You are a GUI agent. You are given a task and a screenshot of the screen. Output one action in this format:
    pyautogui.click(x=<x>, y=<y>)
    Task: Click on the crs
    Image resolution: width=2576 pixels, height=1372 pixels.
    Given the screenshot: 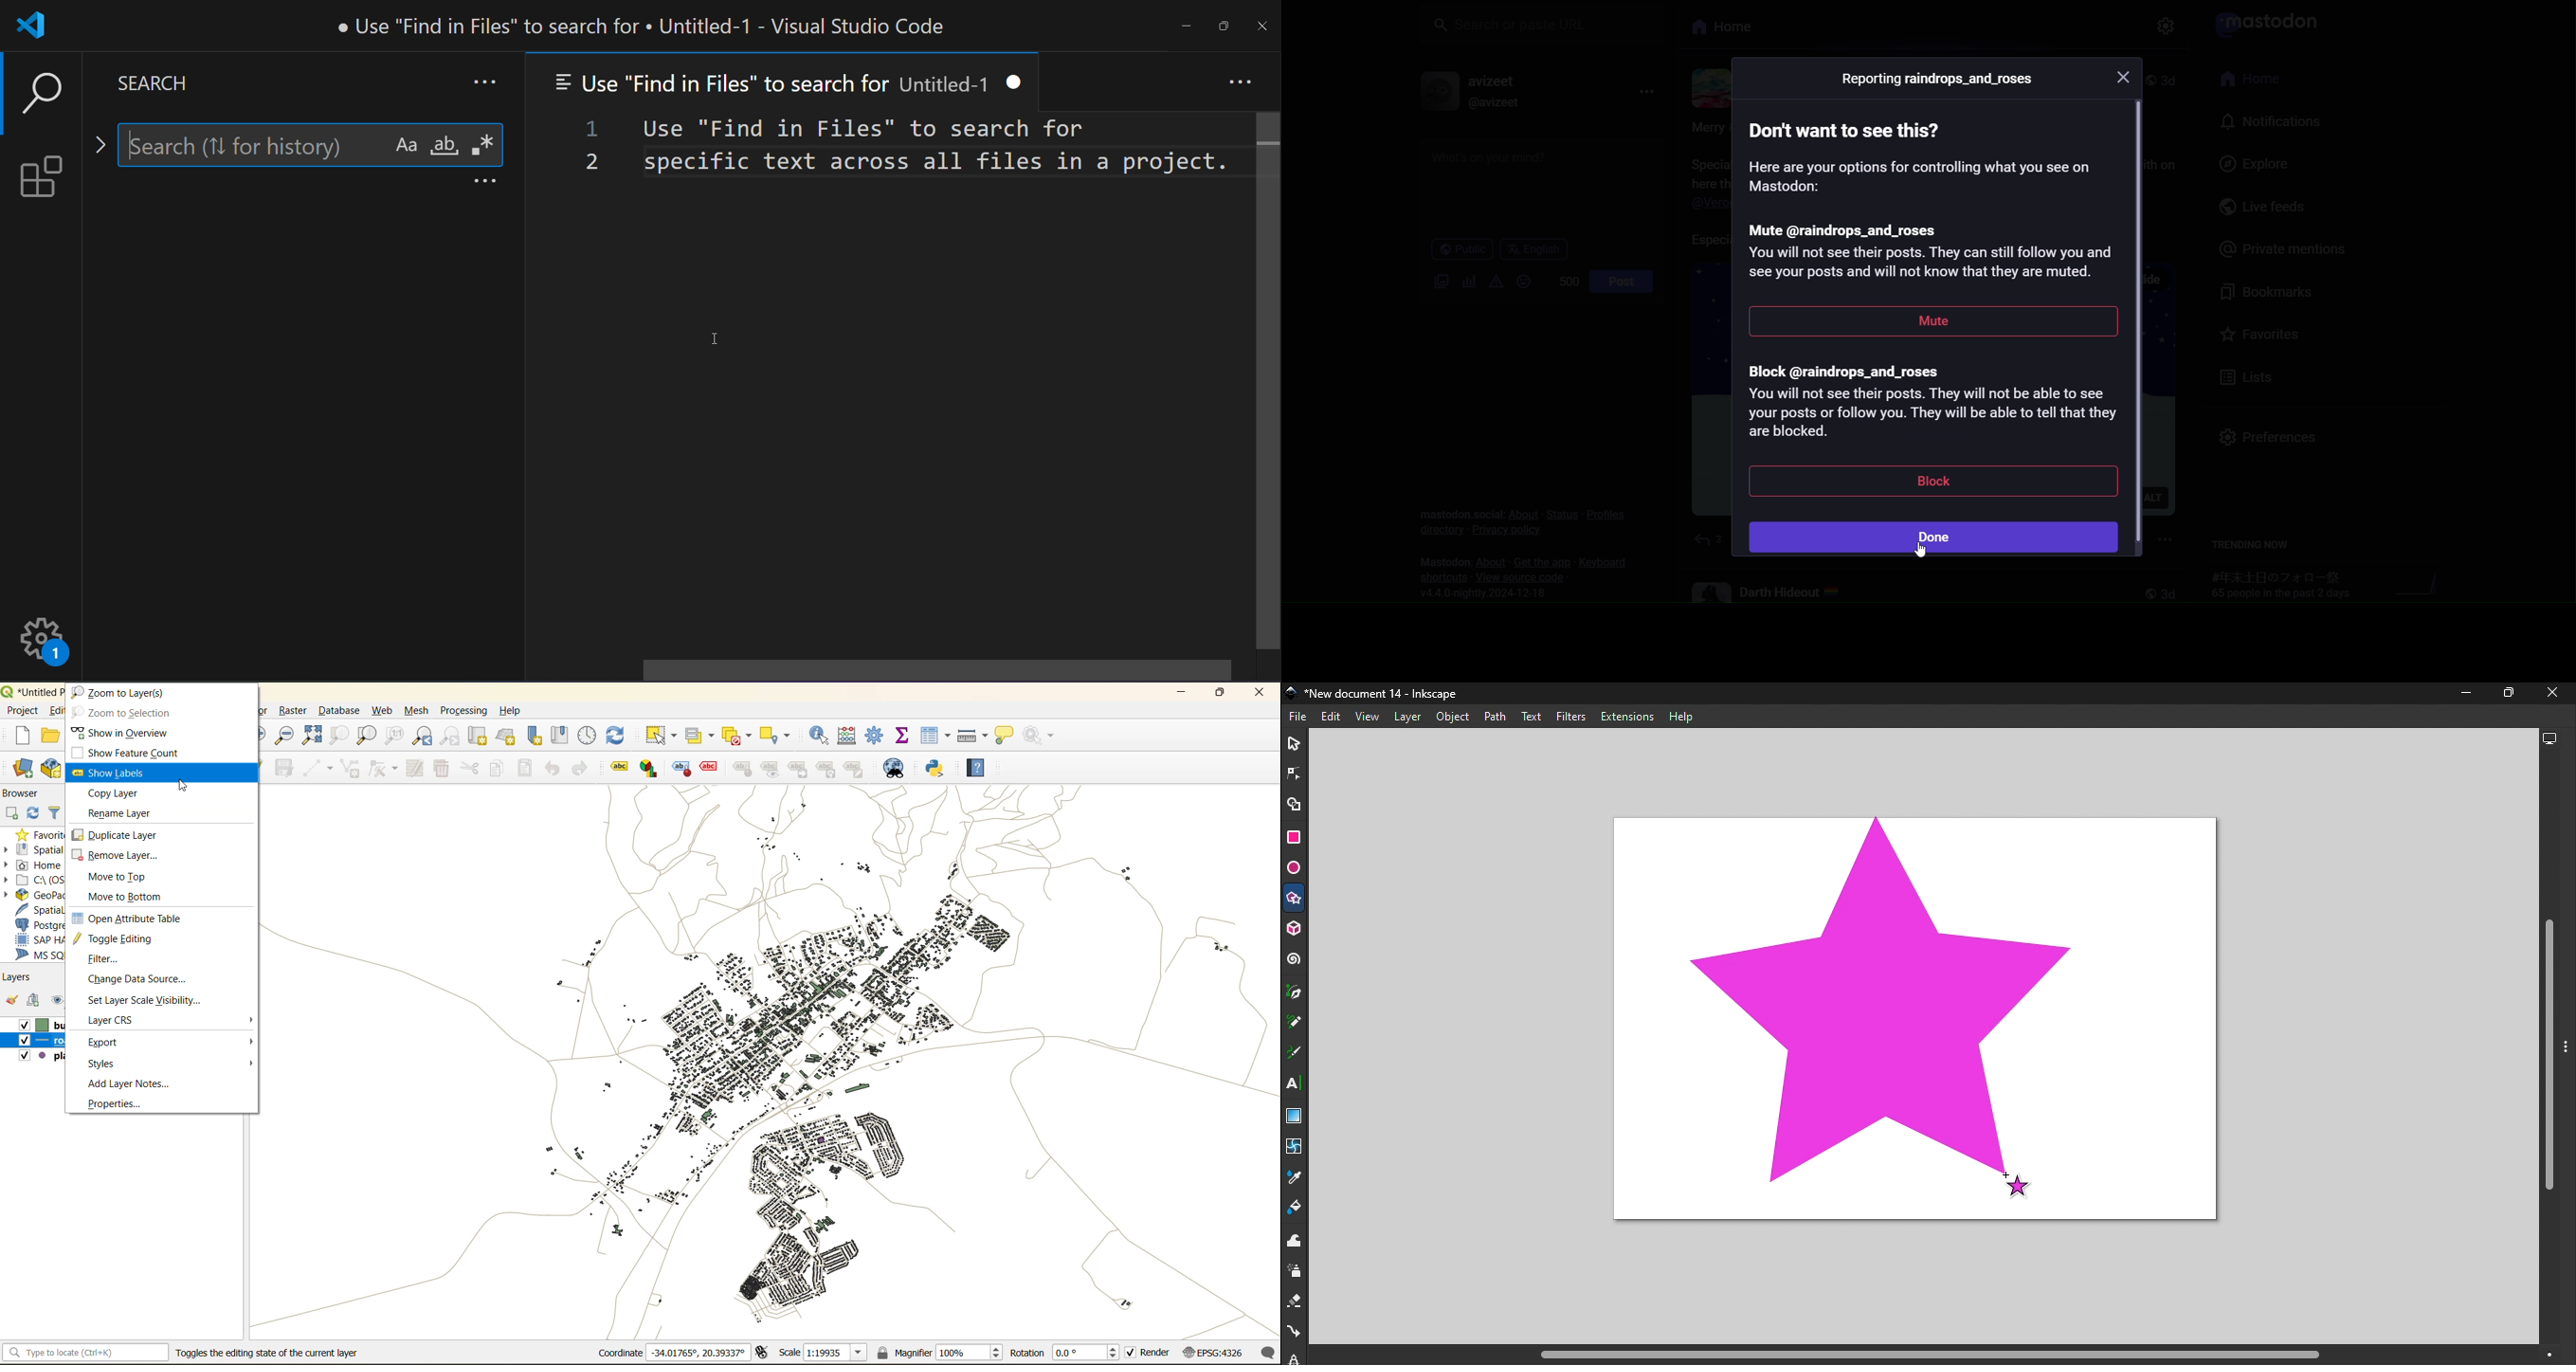 What is the action you would take?
    pyautogui.click(x=112, y=1020)
    